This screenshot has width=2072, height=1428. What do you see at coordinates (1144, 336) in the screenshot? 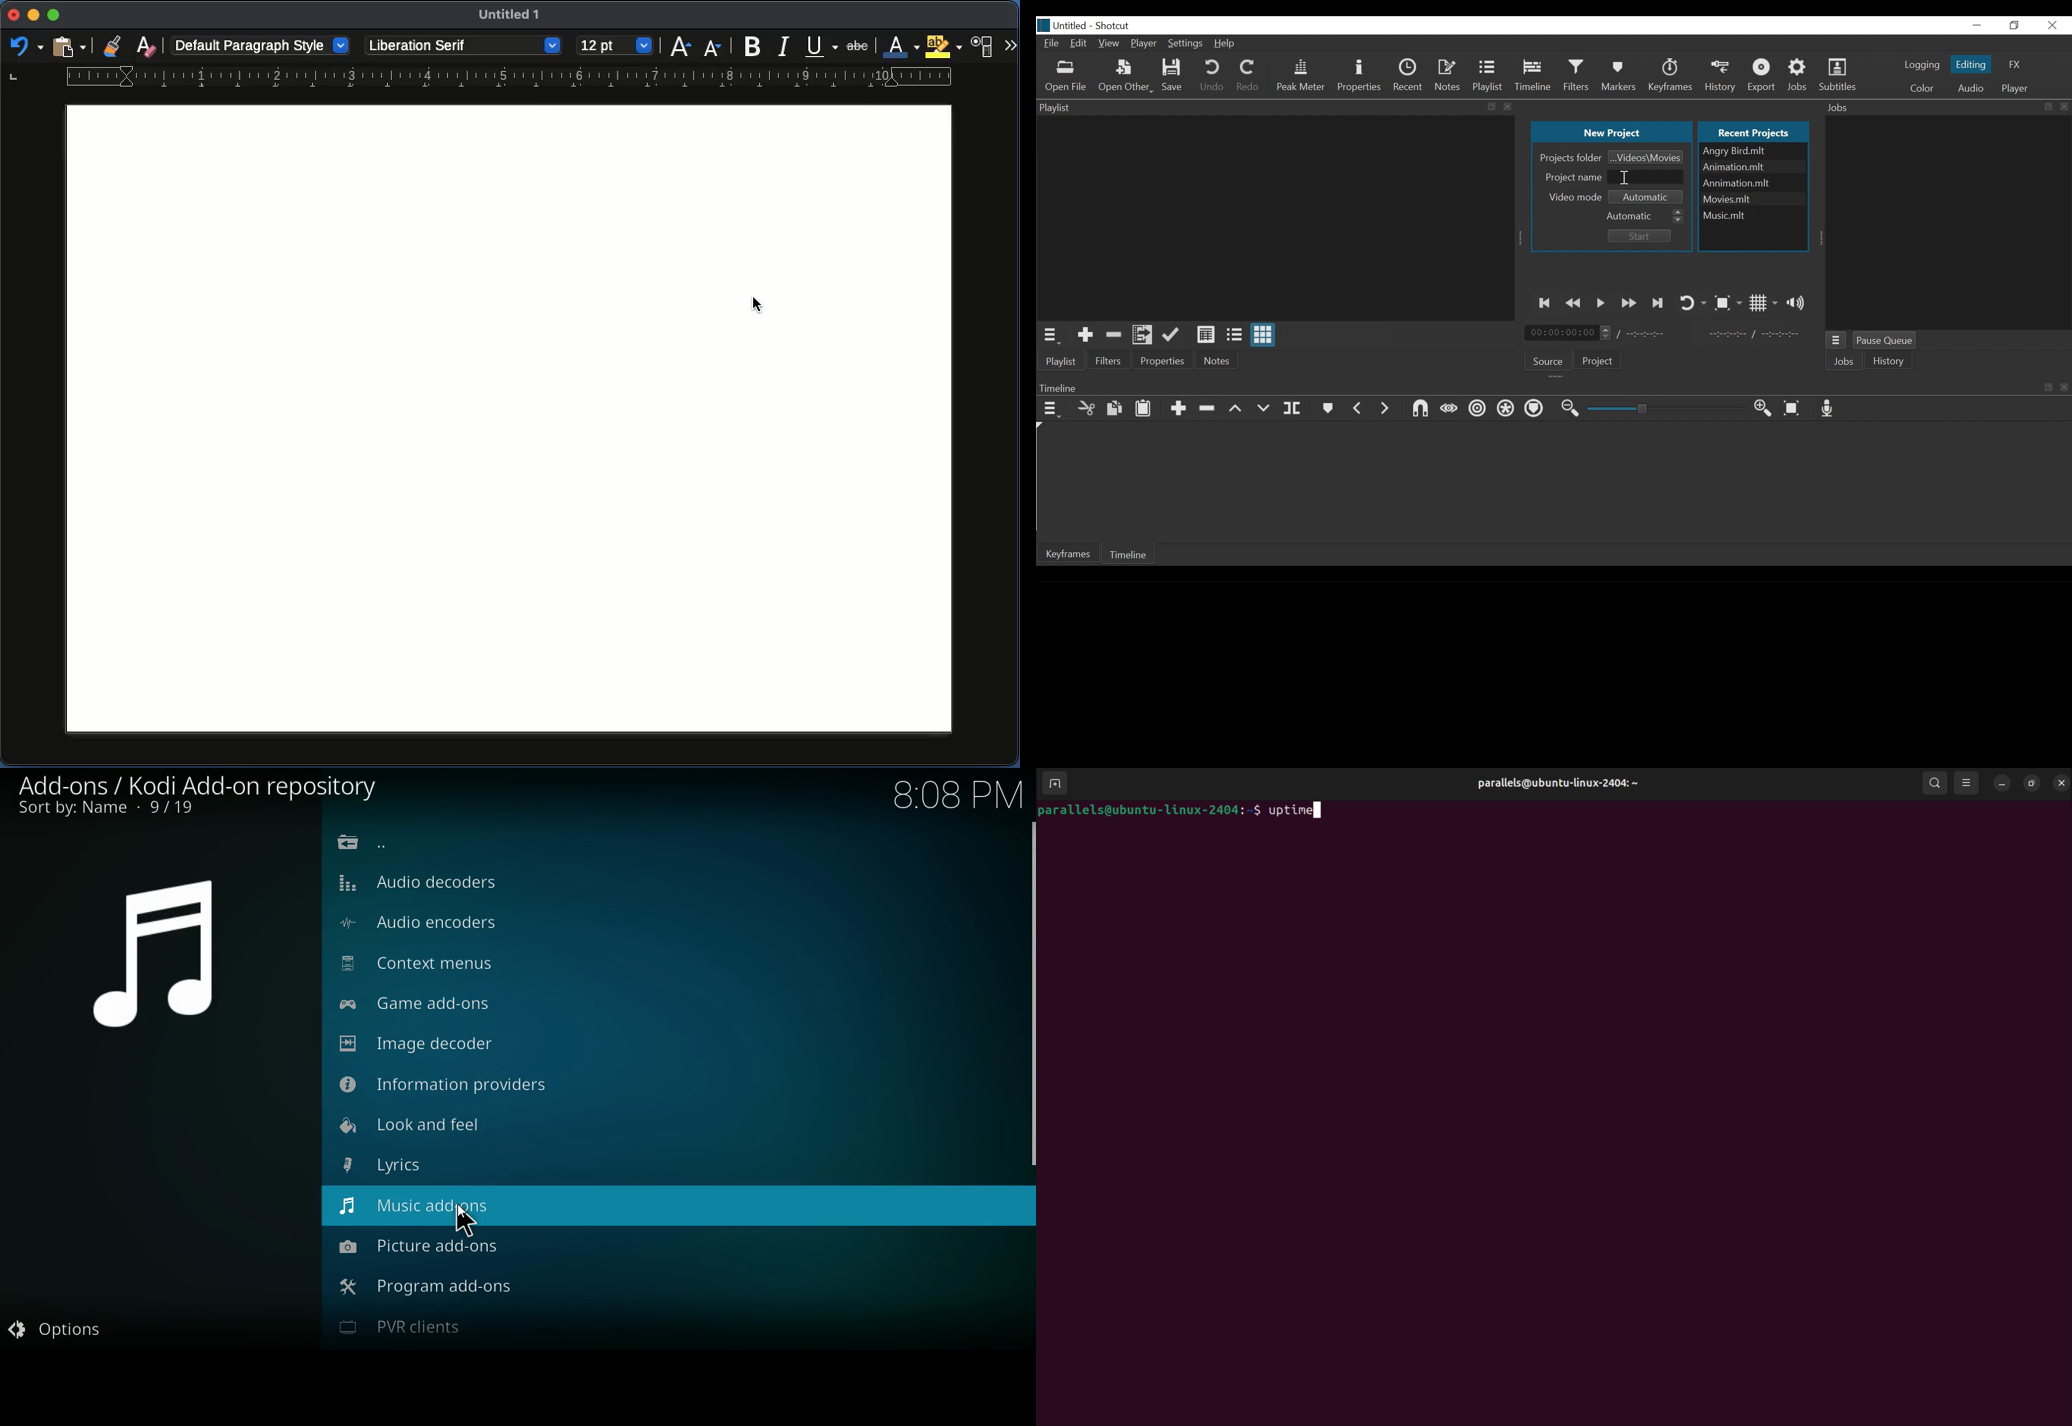
I see `Add files to the playlist` at bounding box center [1144, 336].